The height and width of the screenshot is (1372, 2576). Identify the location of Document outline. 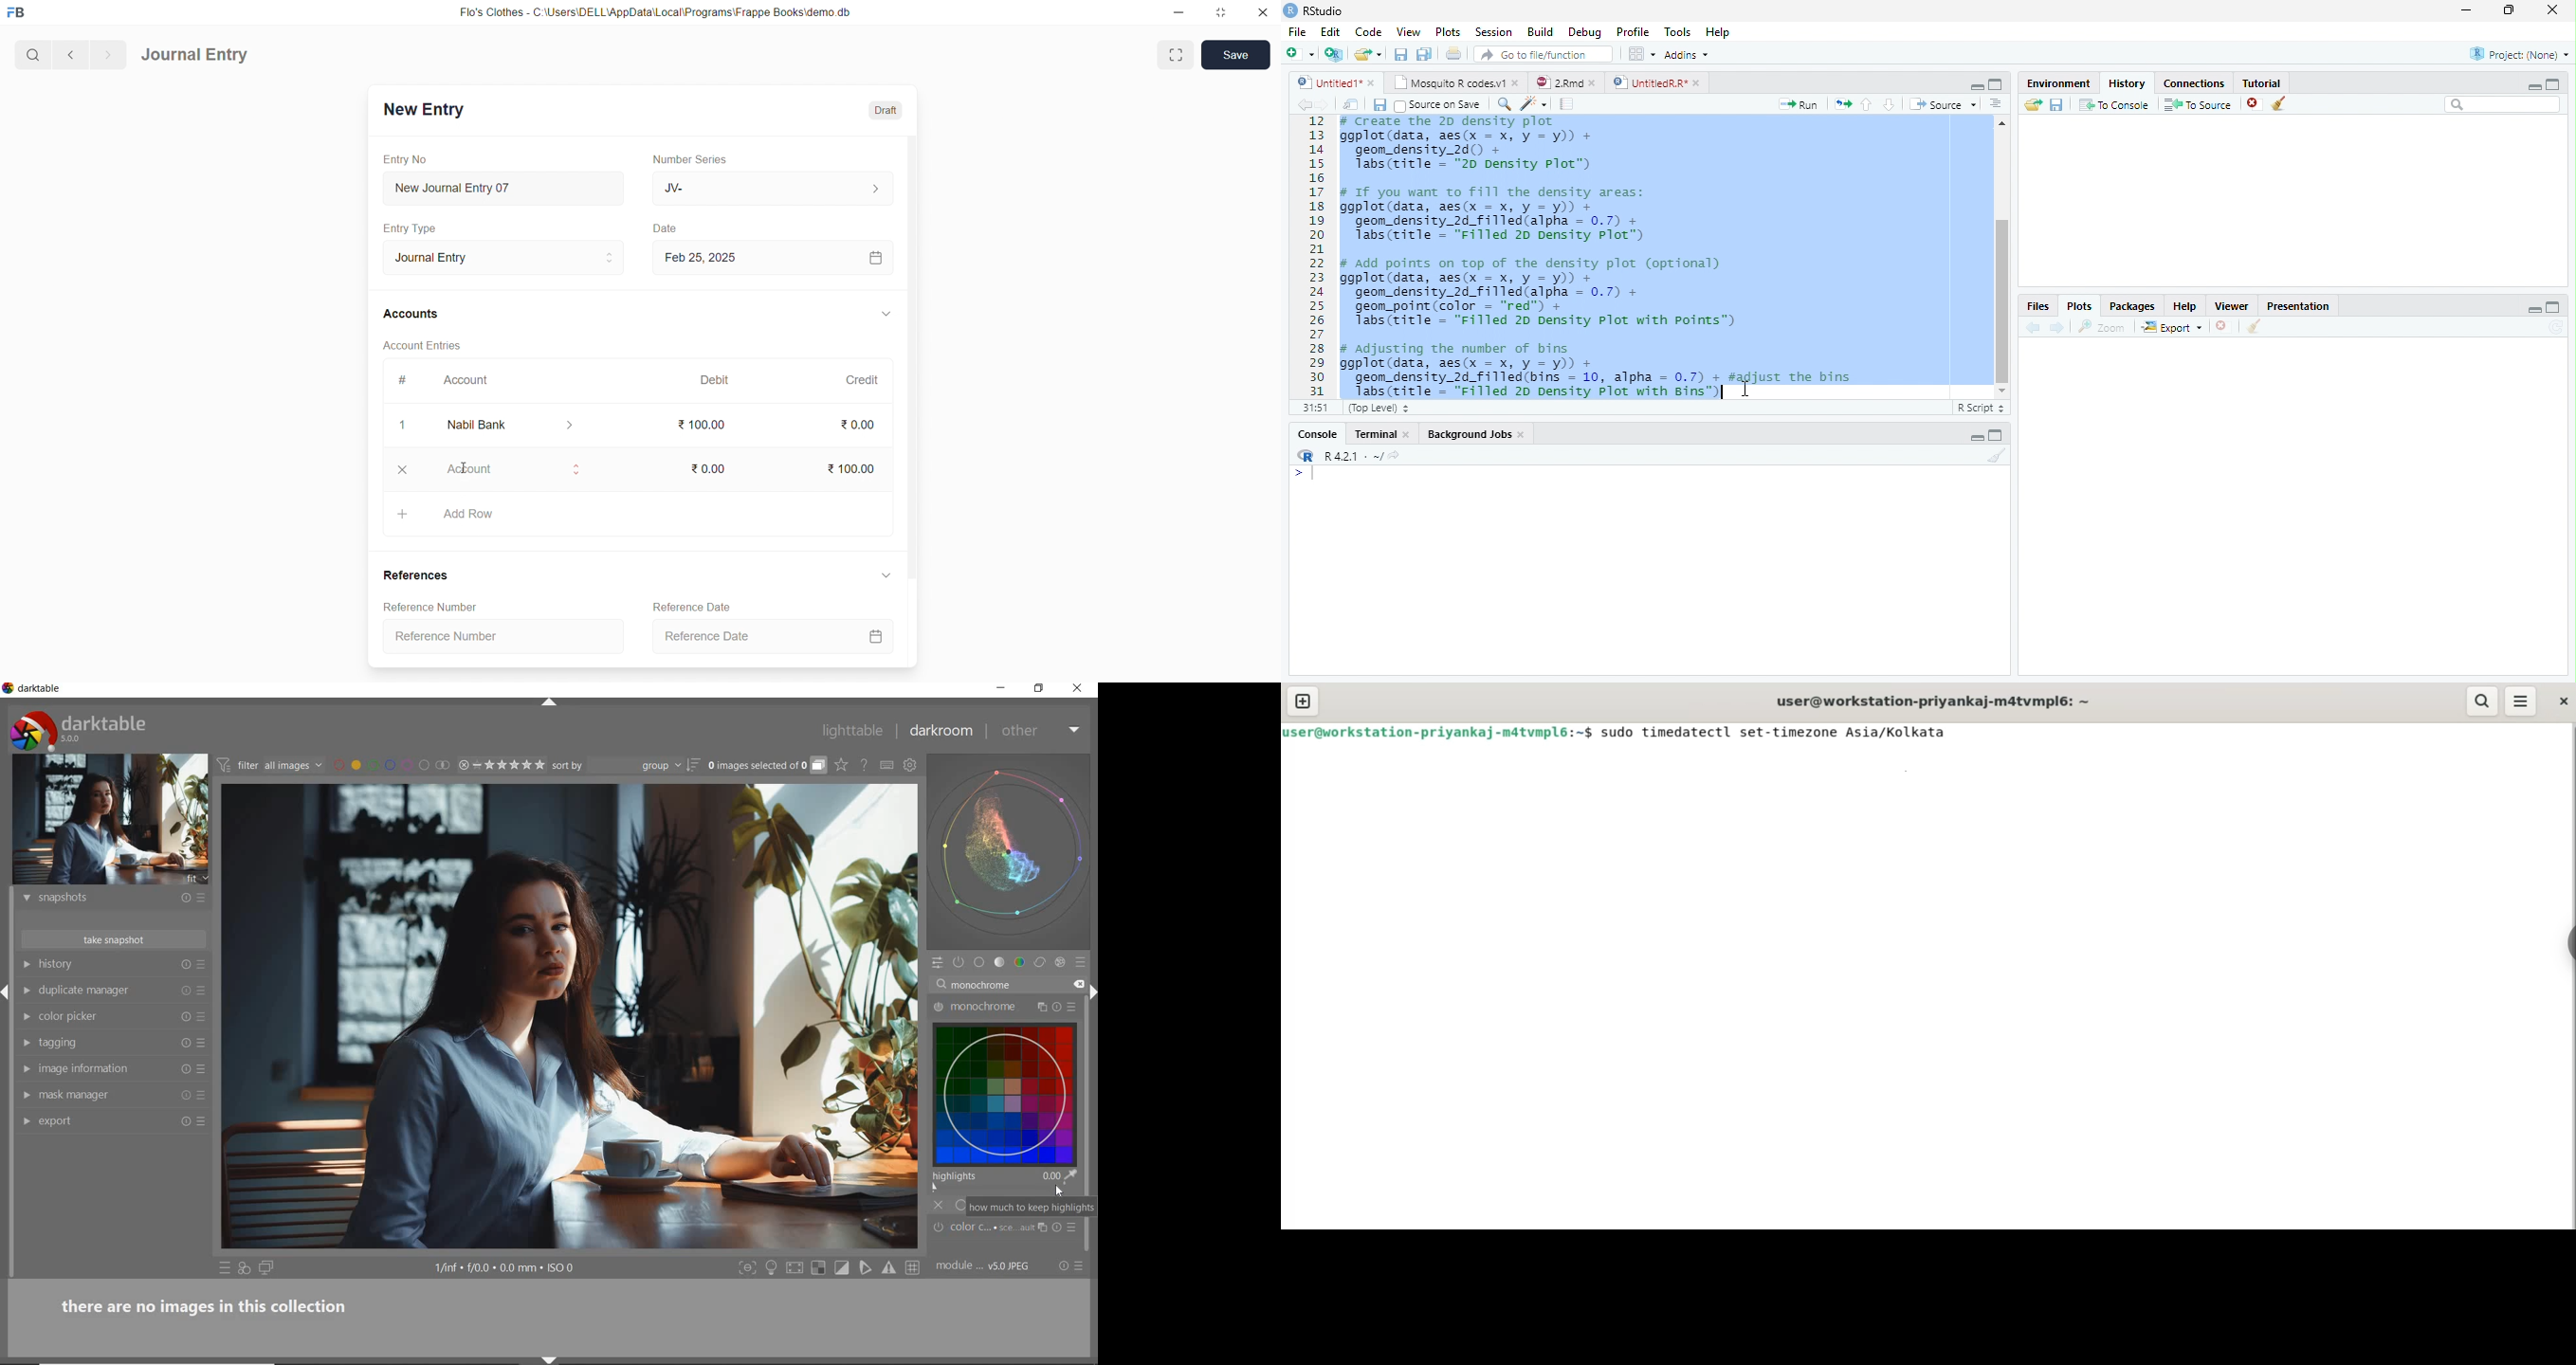
(1996, 105).